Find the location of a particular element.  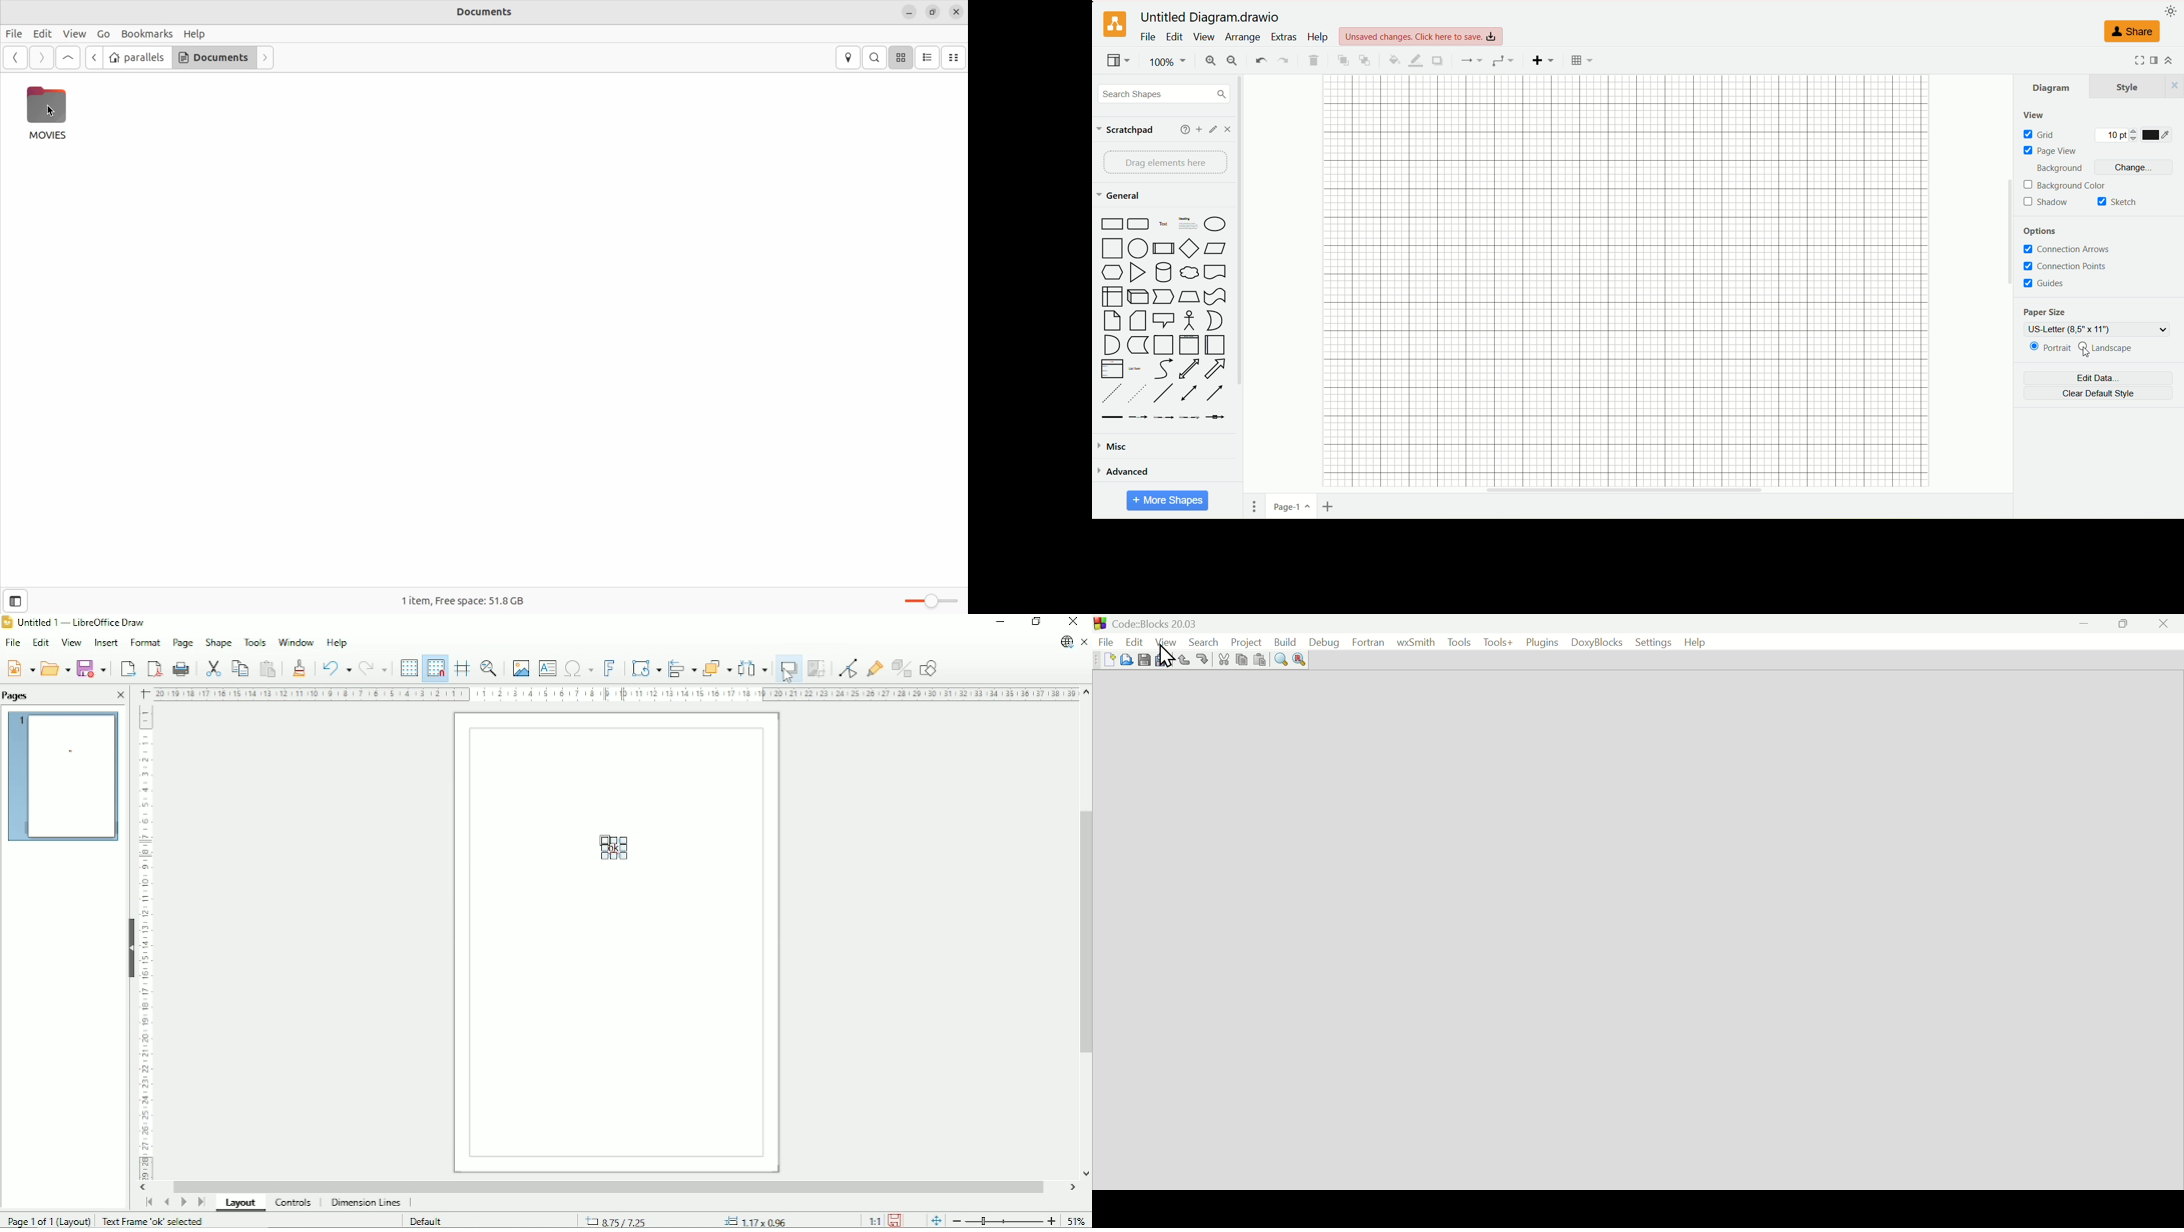

paper size is located at coordinates (2045, 312).